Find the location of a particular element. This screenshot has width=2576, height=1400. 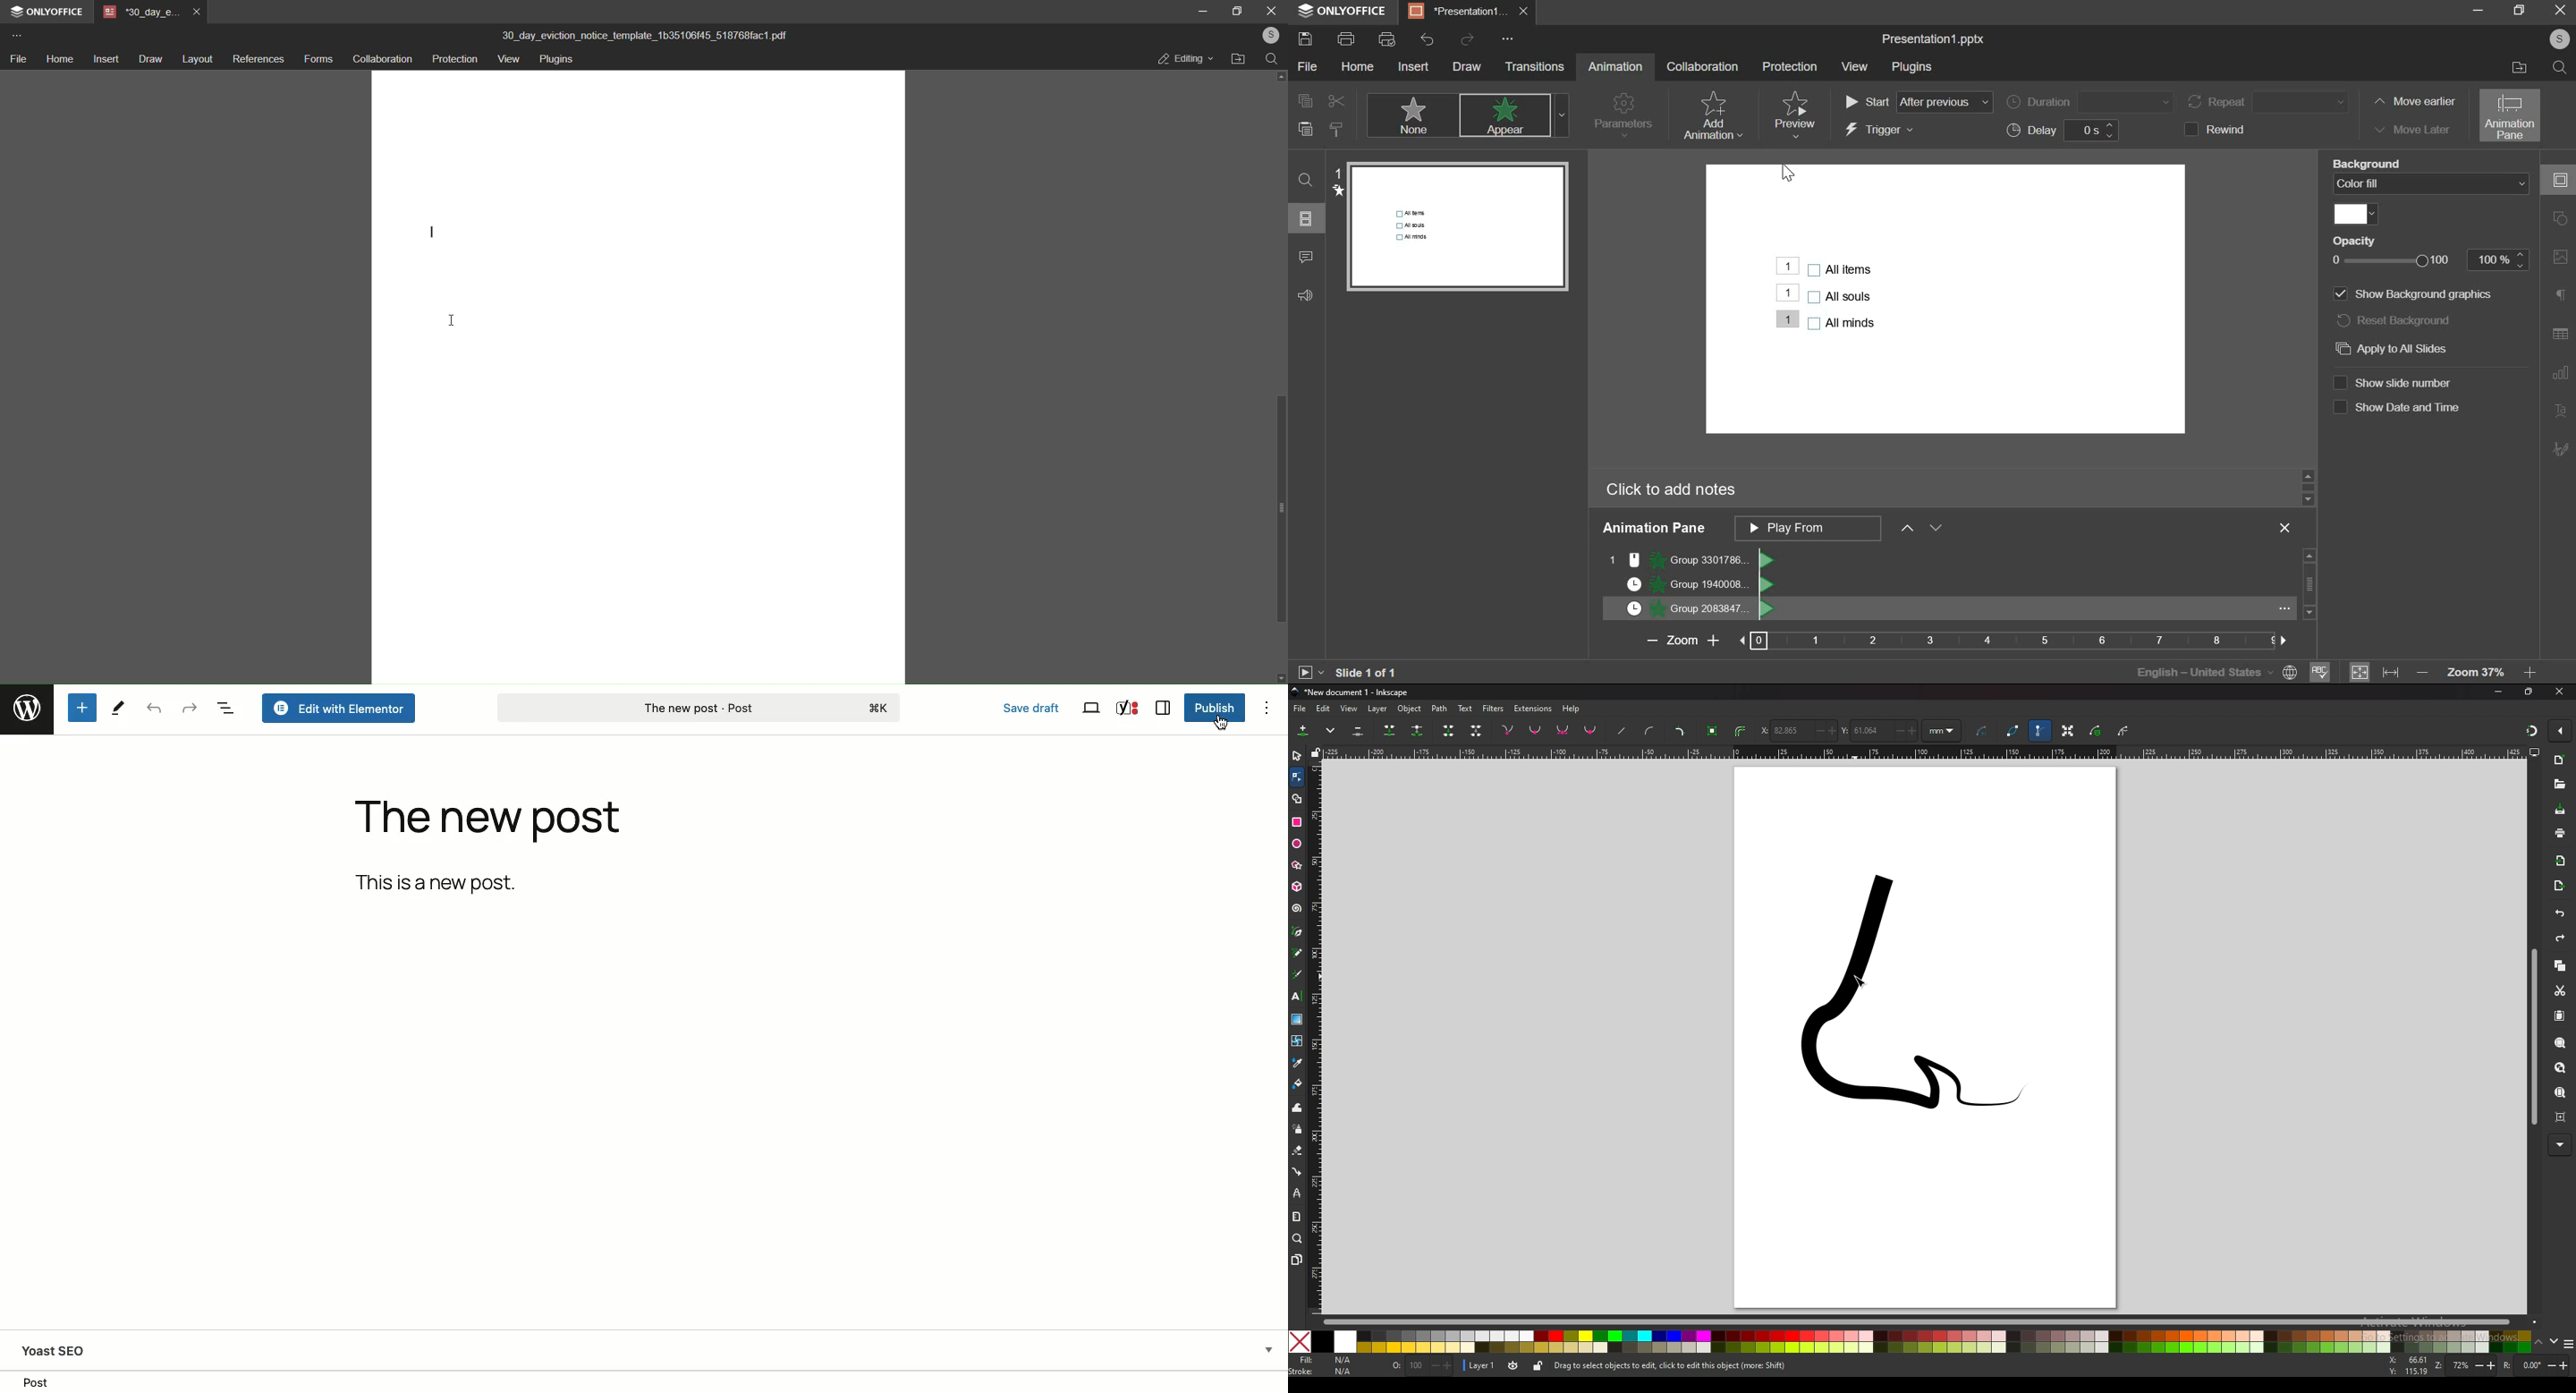

cut is located at coordinates (1334, 101).